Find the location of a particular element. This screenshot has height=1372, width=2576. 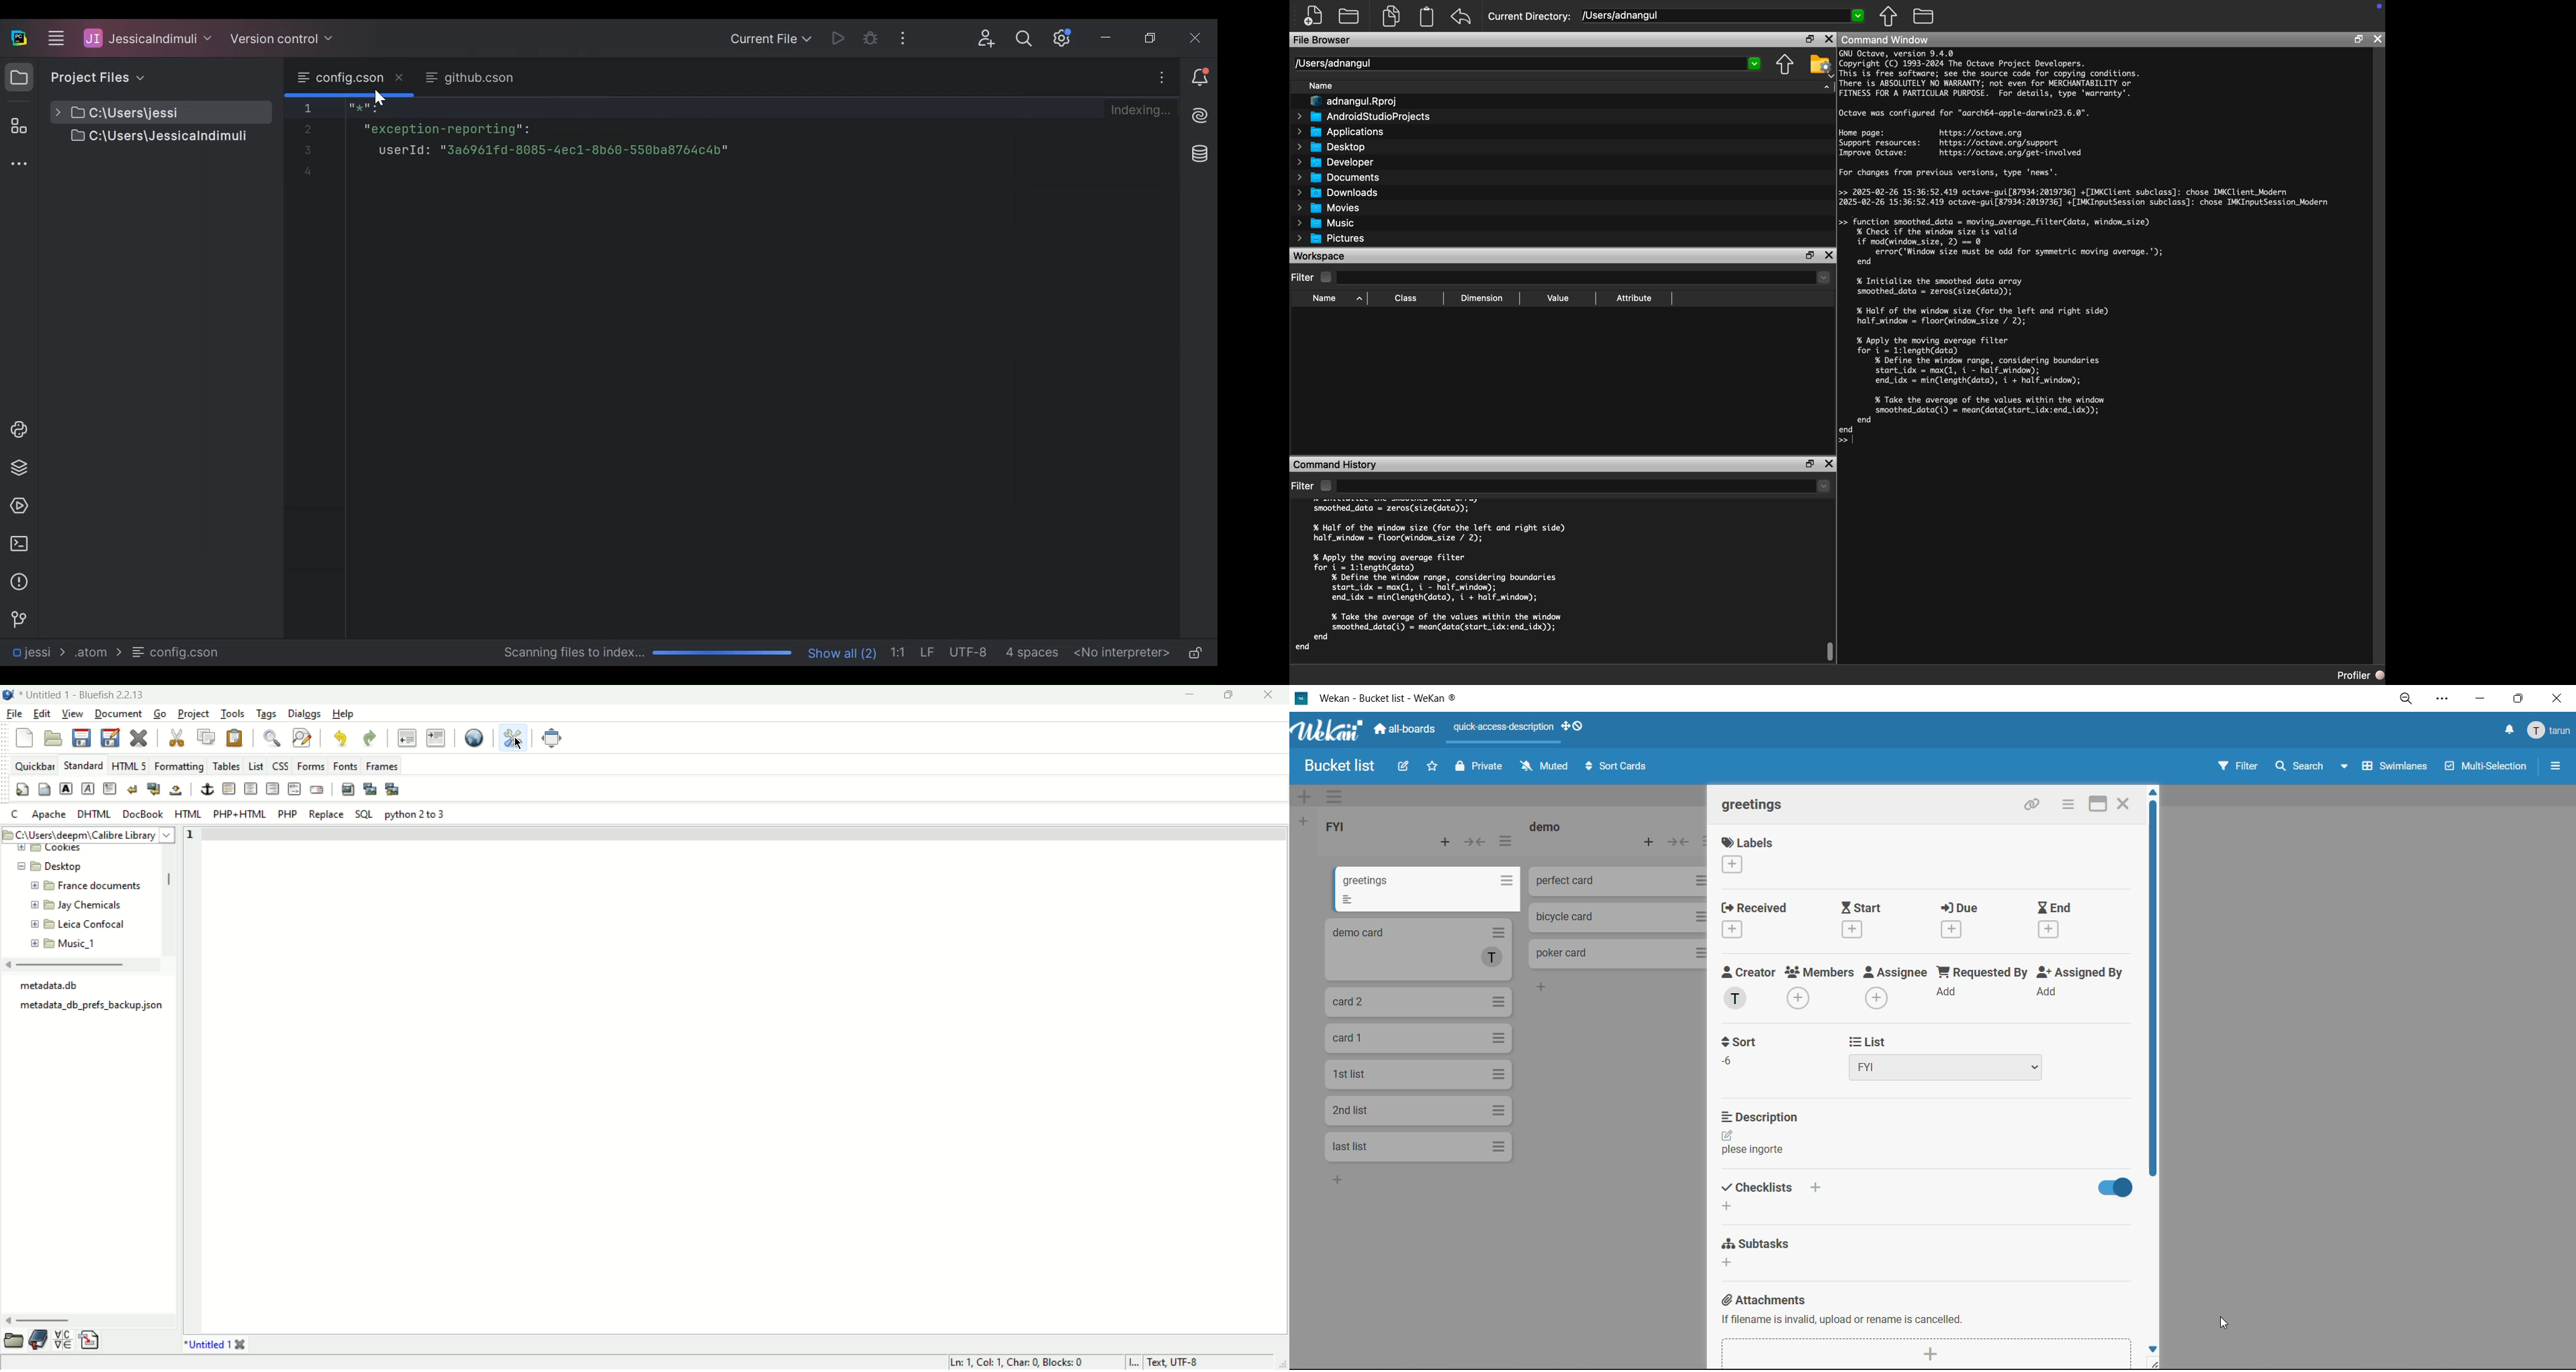

vertical scroll bar is located at coordinates (2153, 989).